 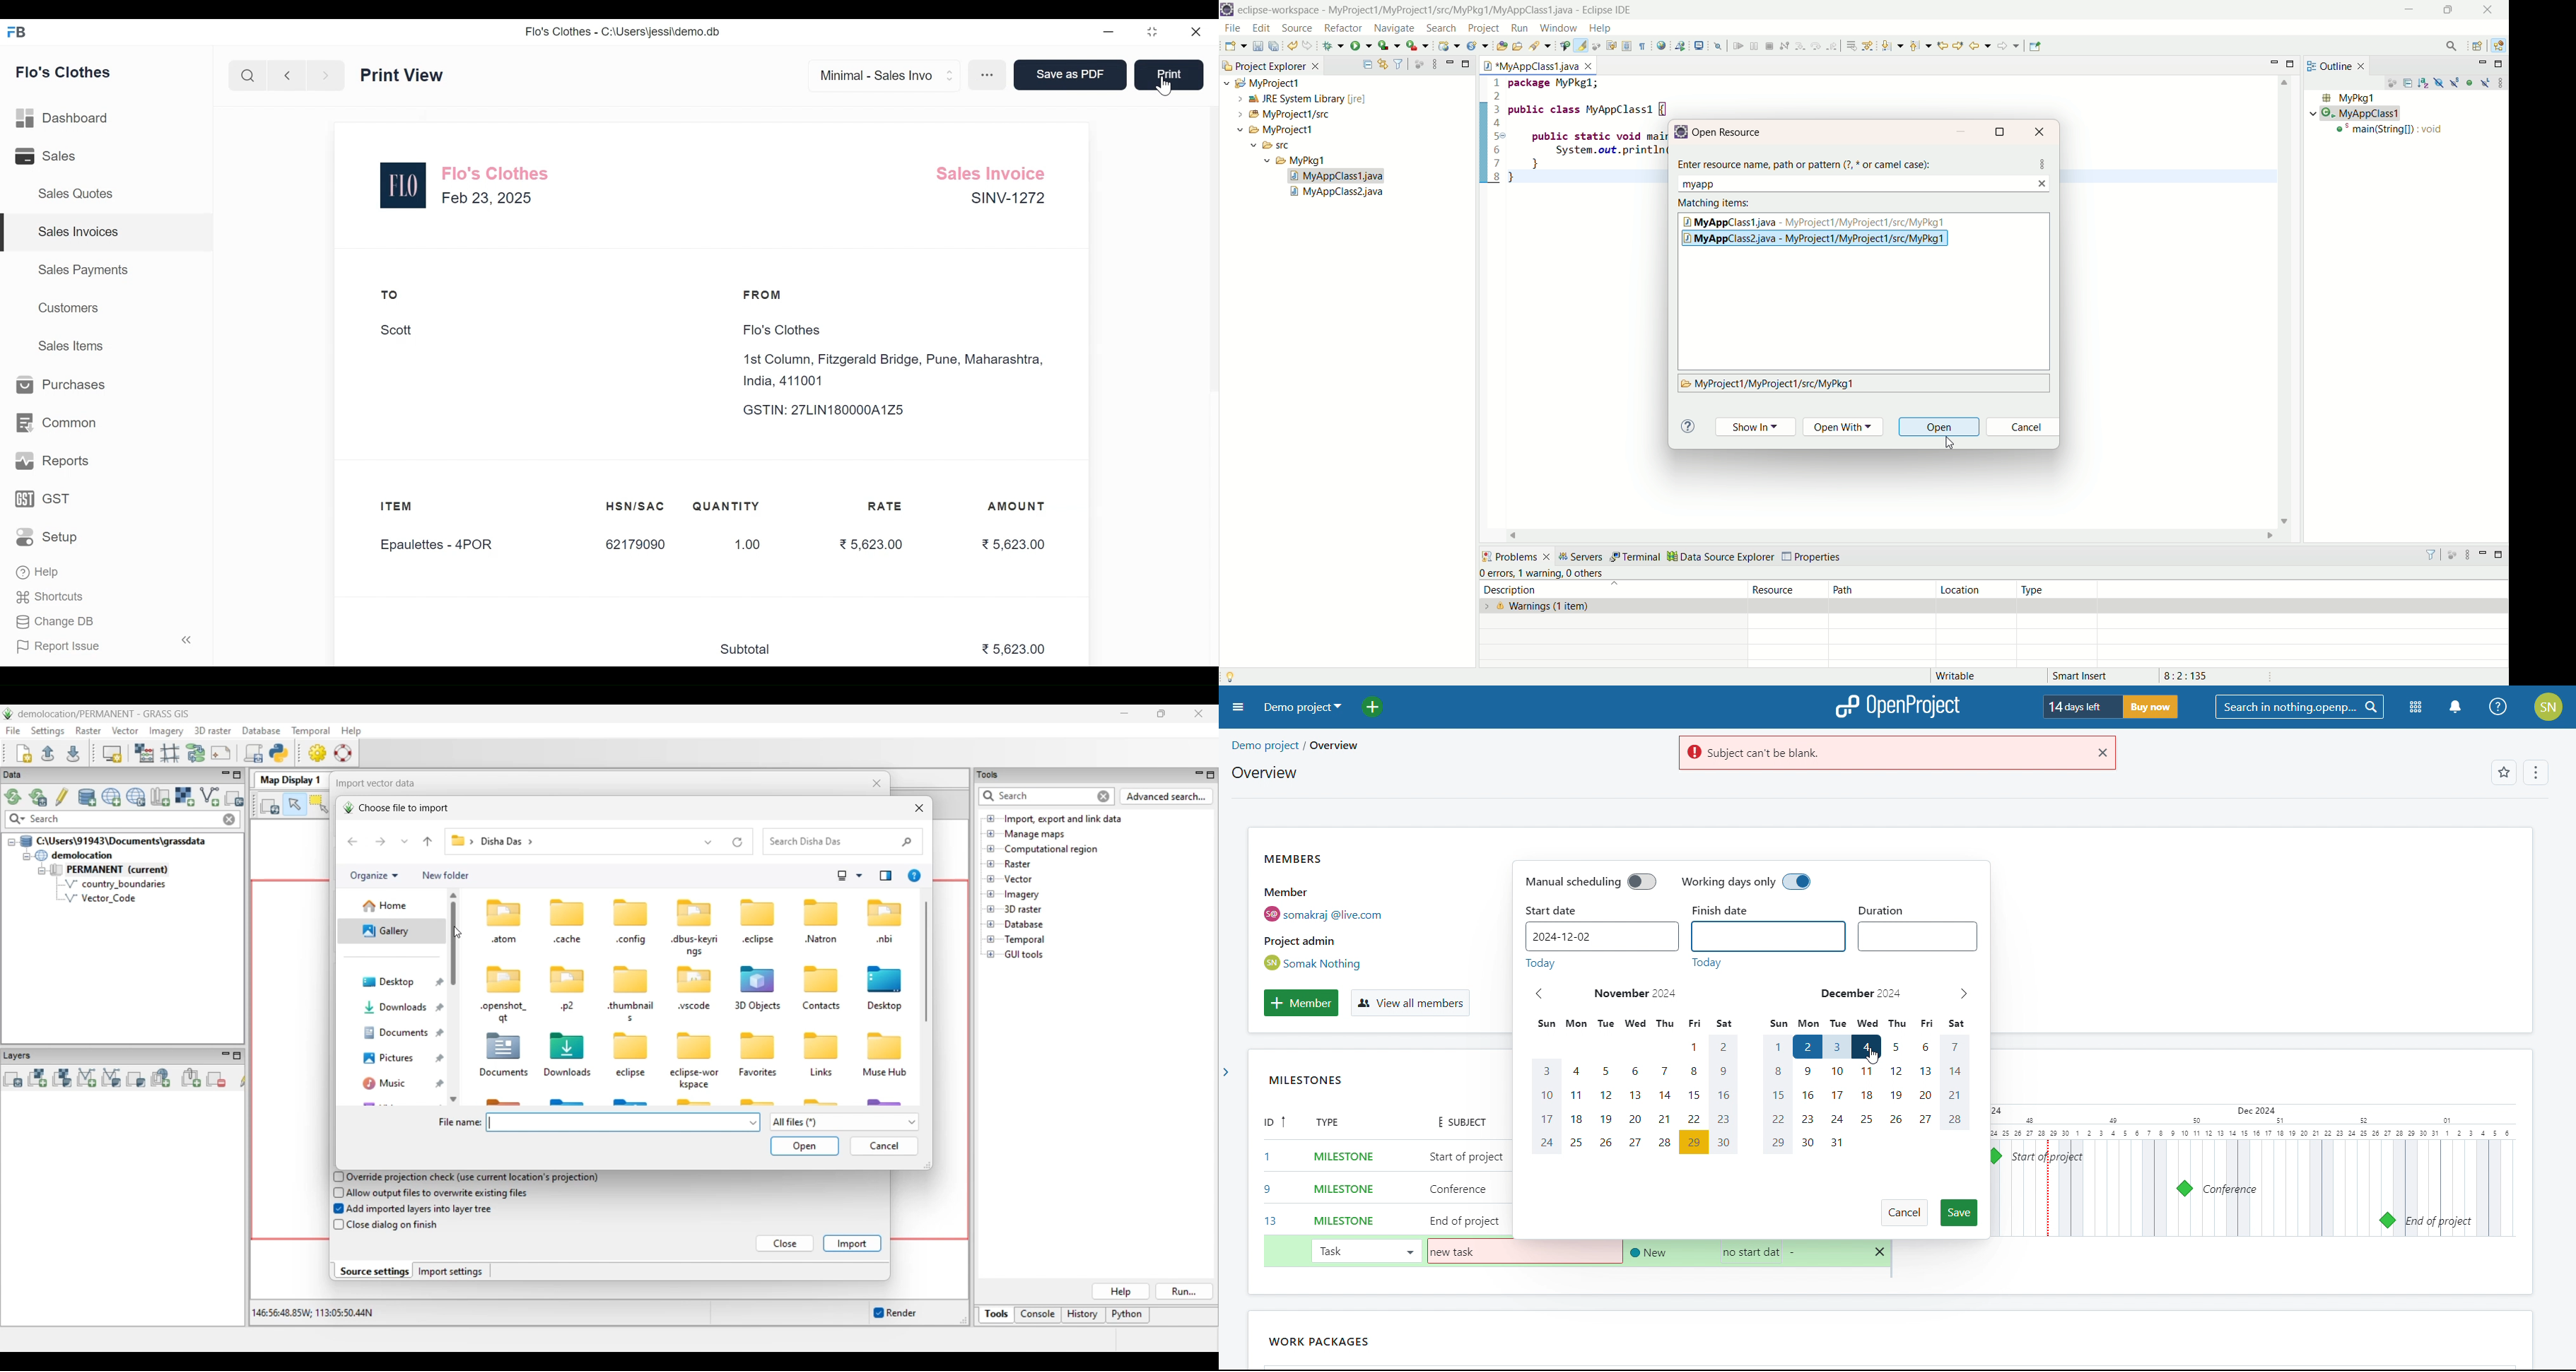 I want to click on smart insert, so click(x=2090, y=675).